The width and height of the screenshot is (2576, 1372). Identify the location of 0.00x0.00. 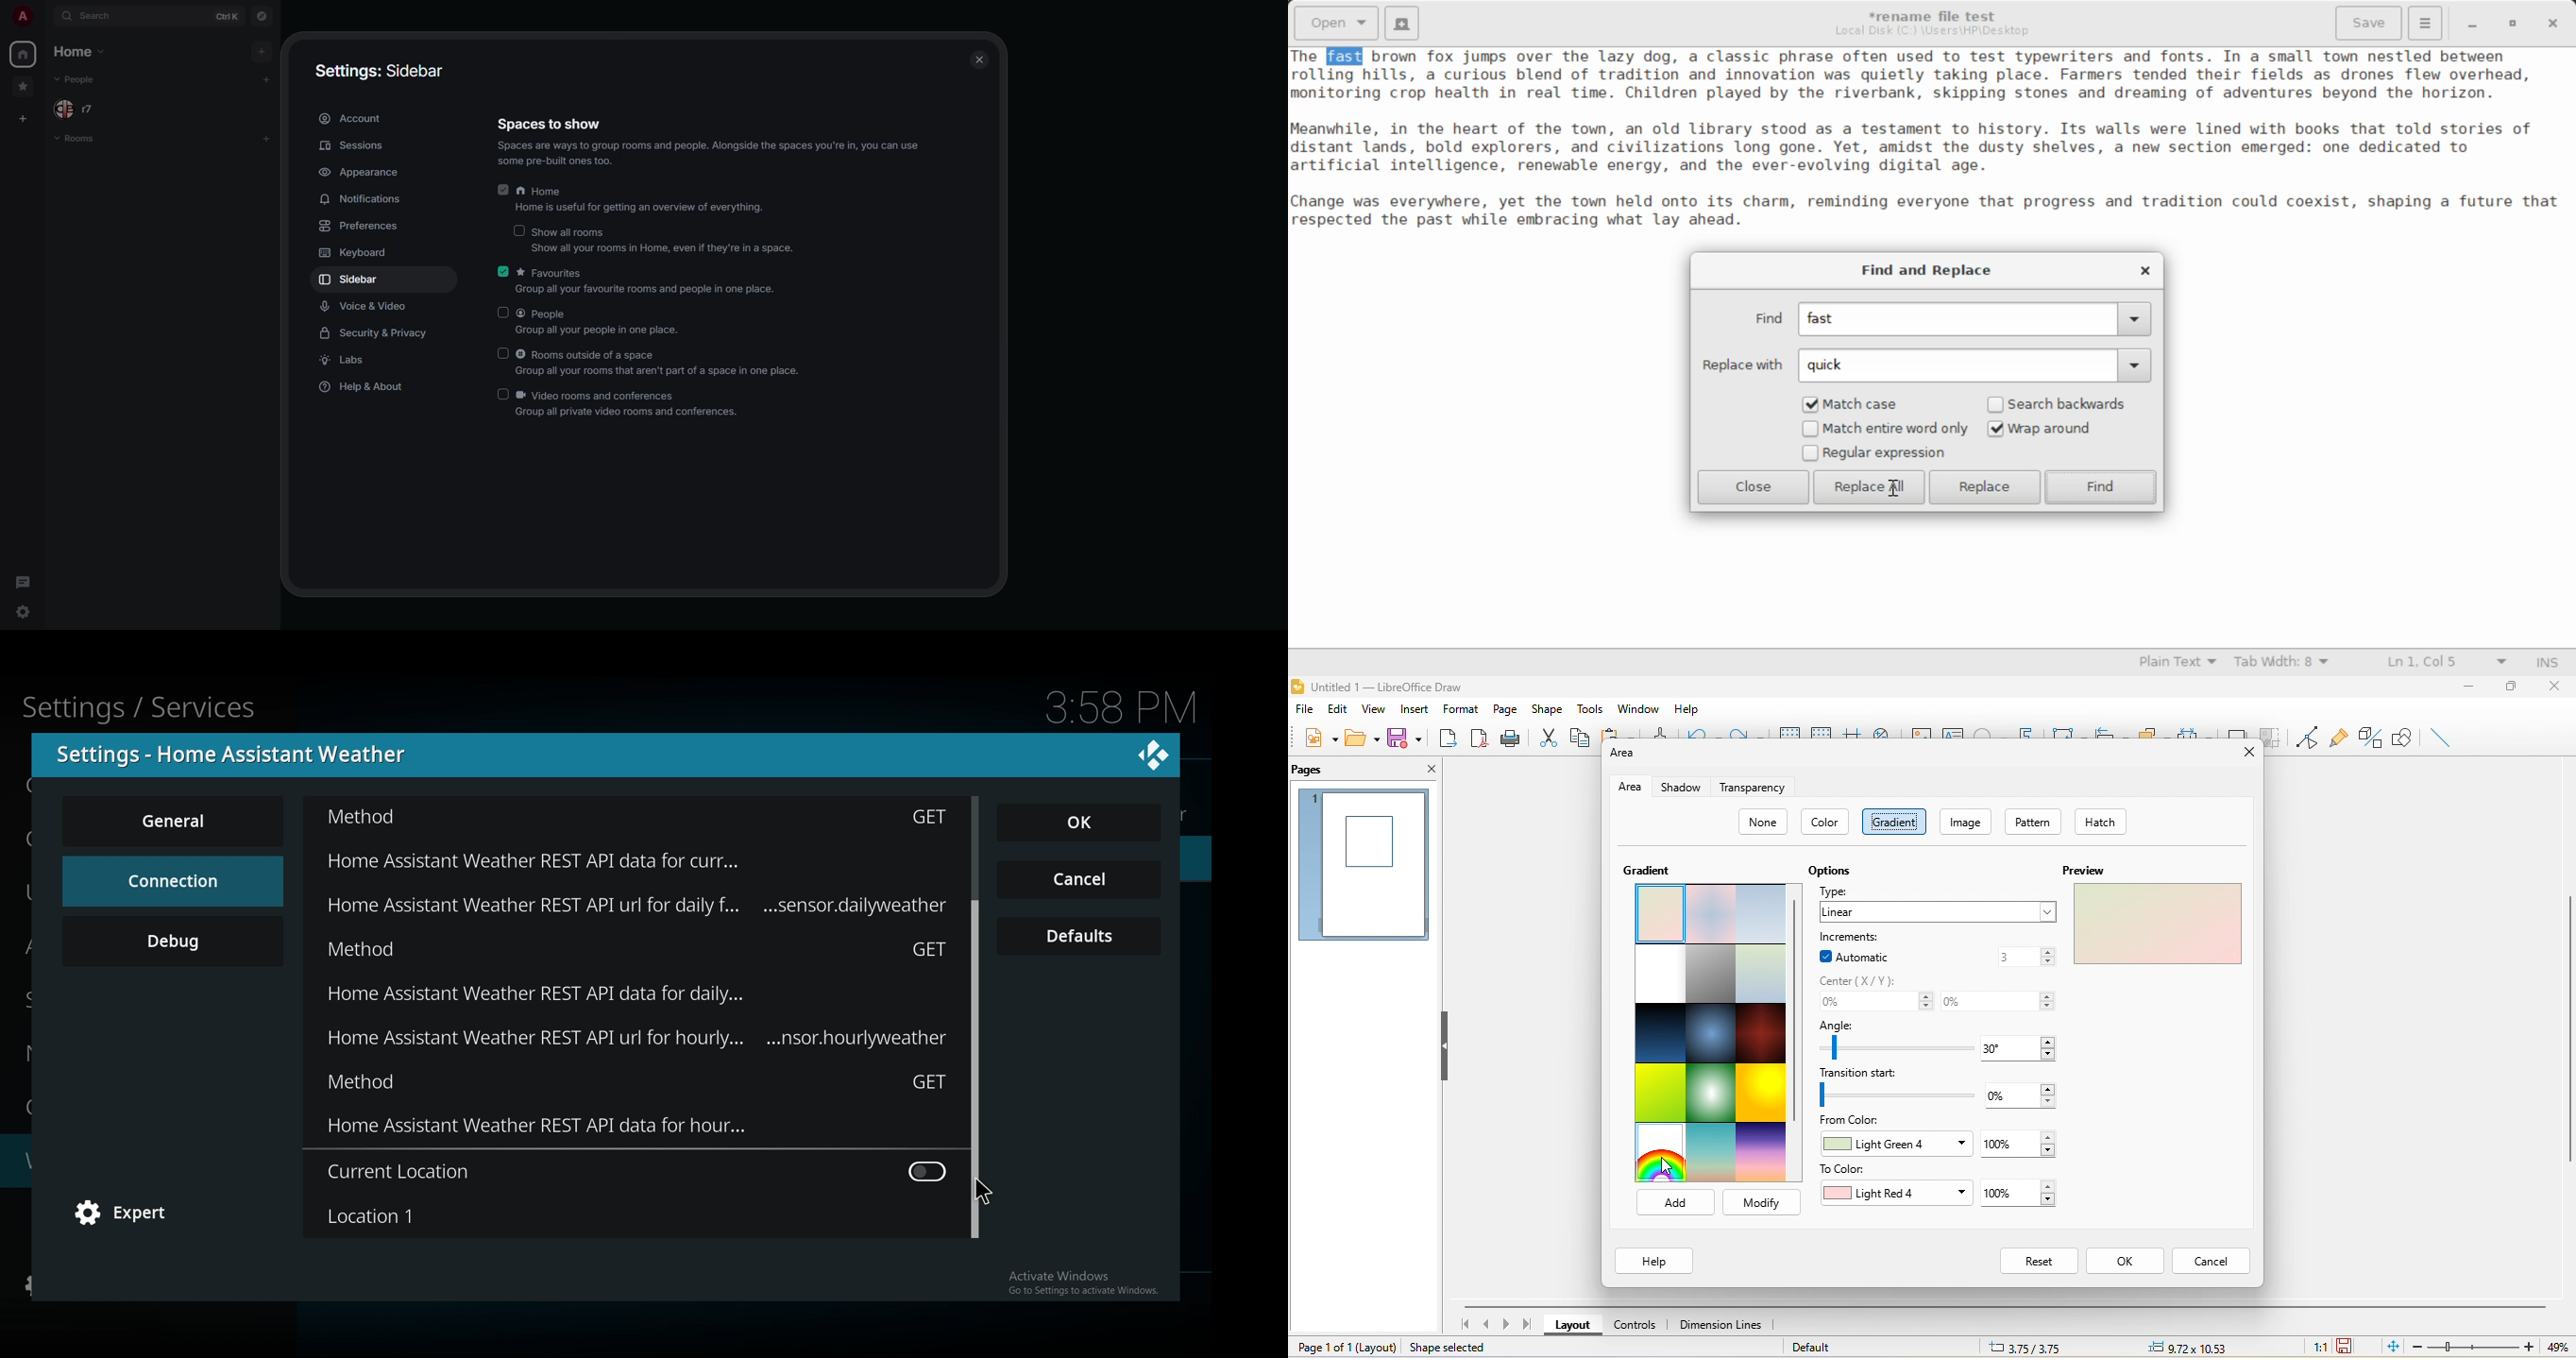
(2185, 1347).